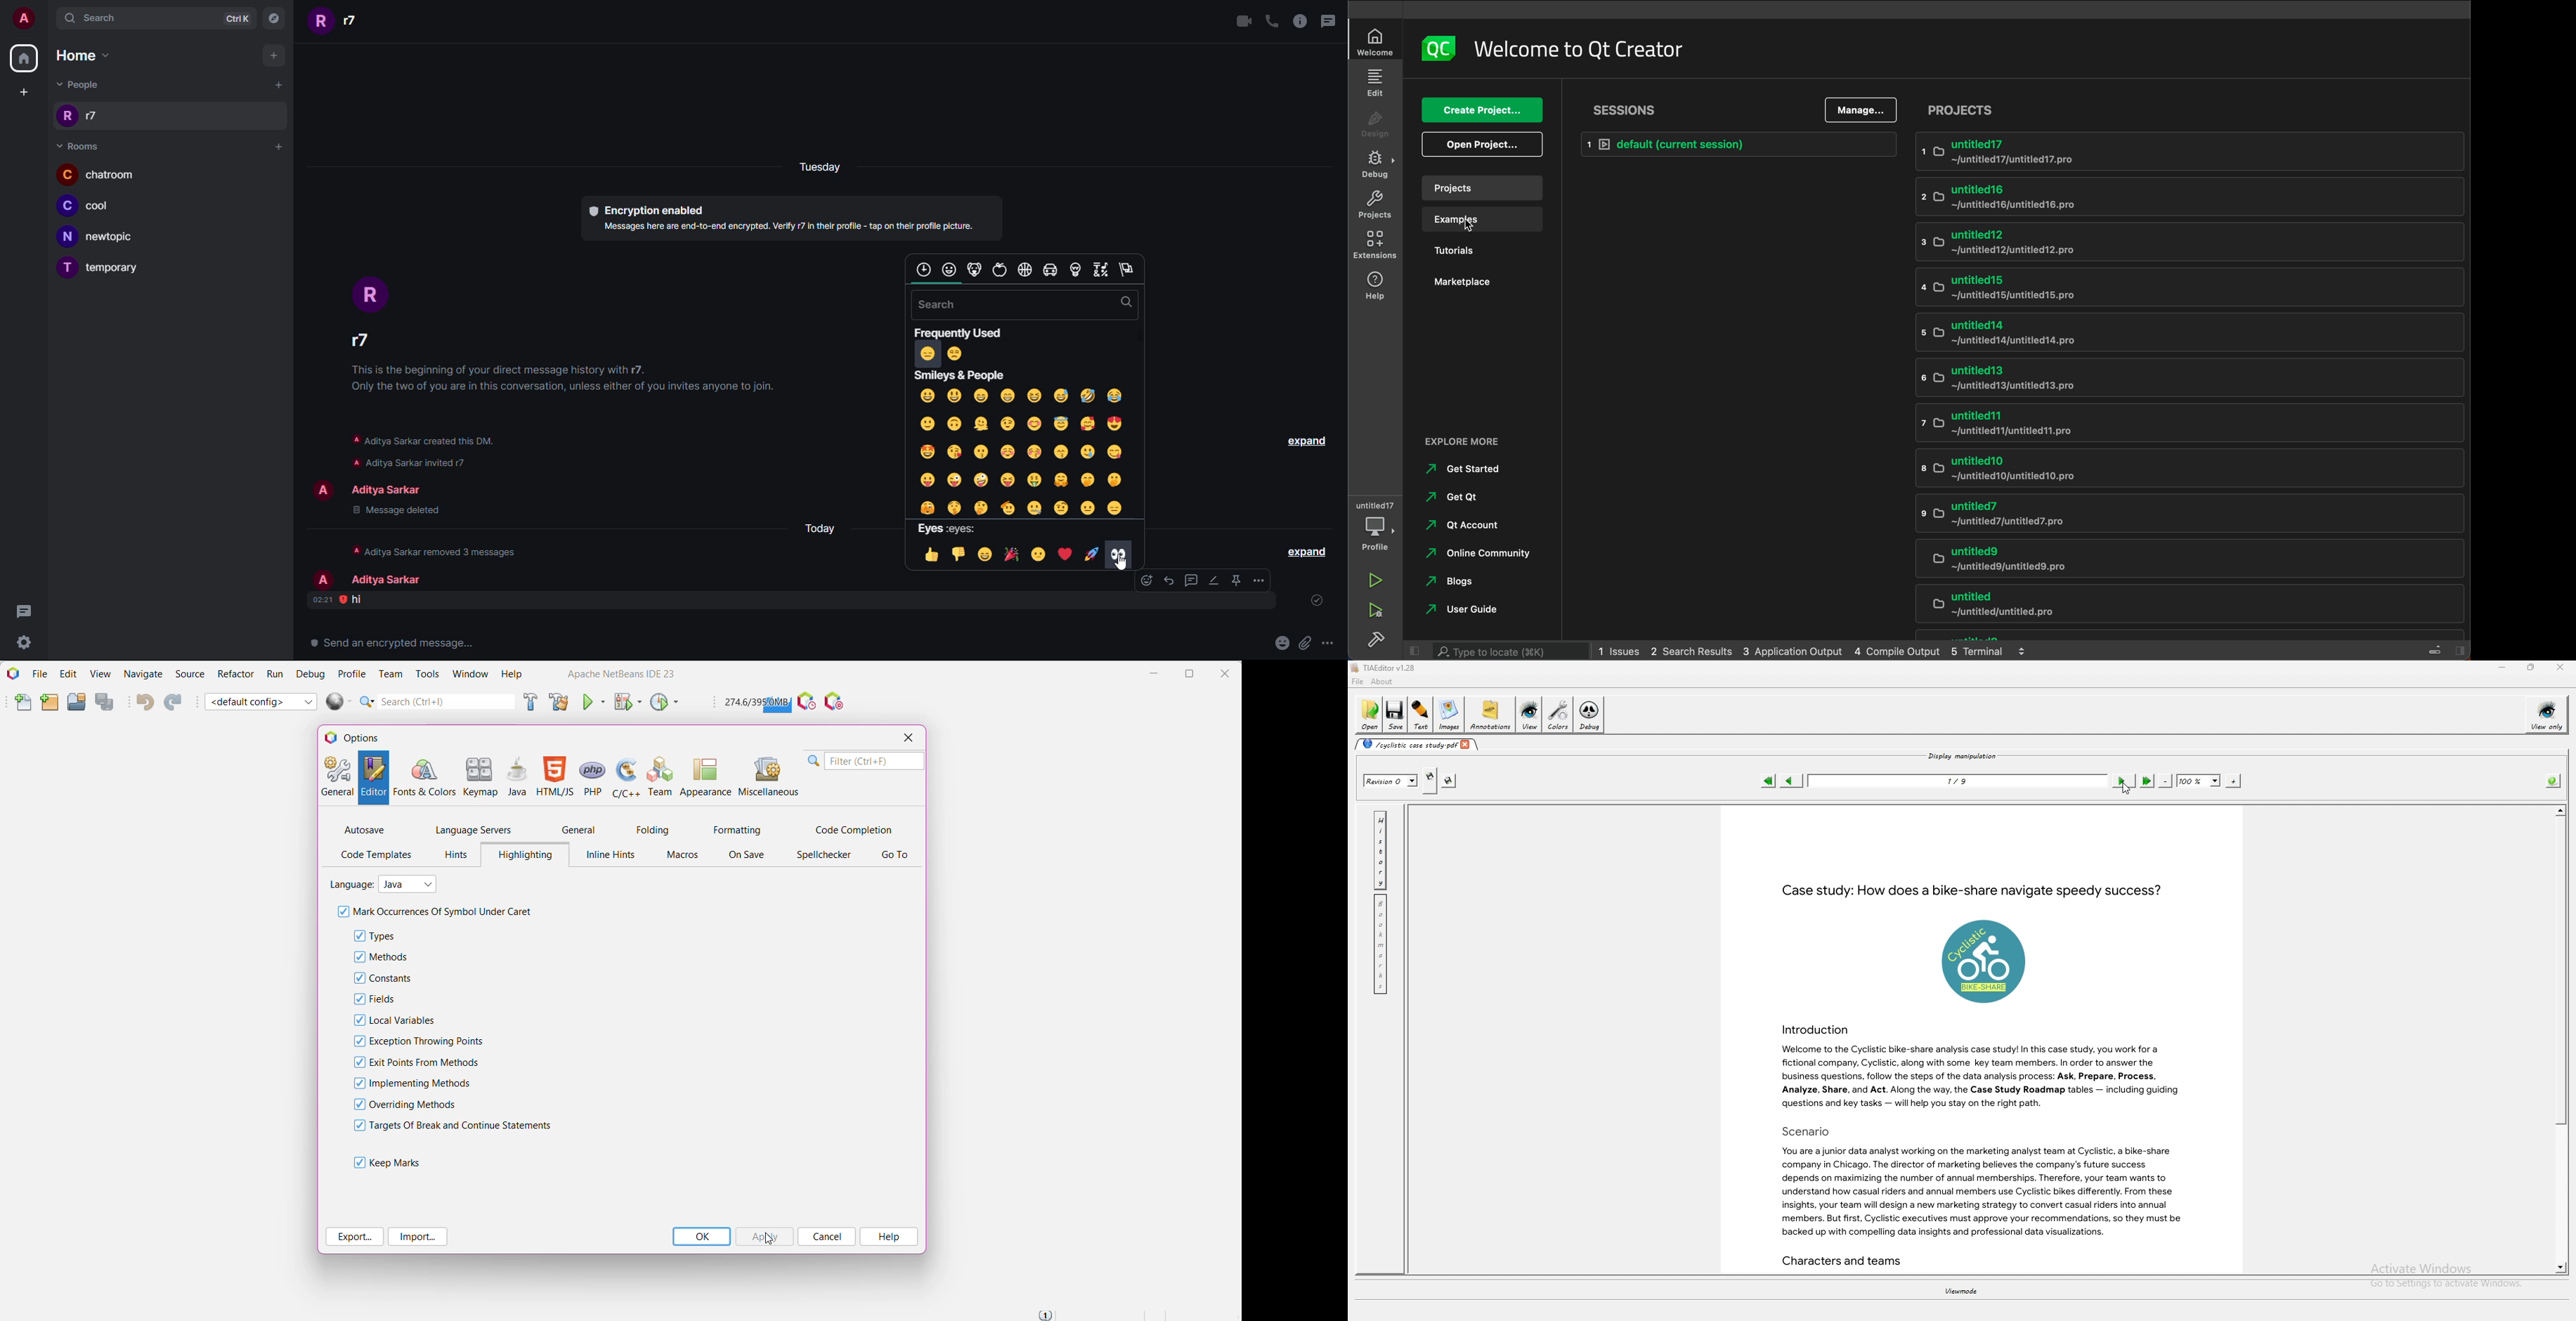 The width and height of the screenshot is (2576, 1344). I want to click on people, so click(389, 580).